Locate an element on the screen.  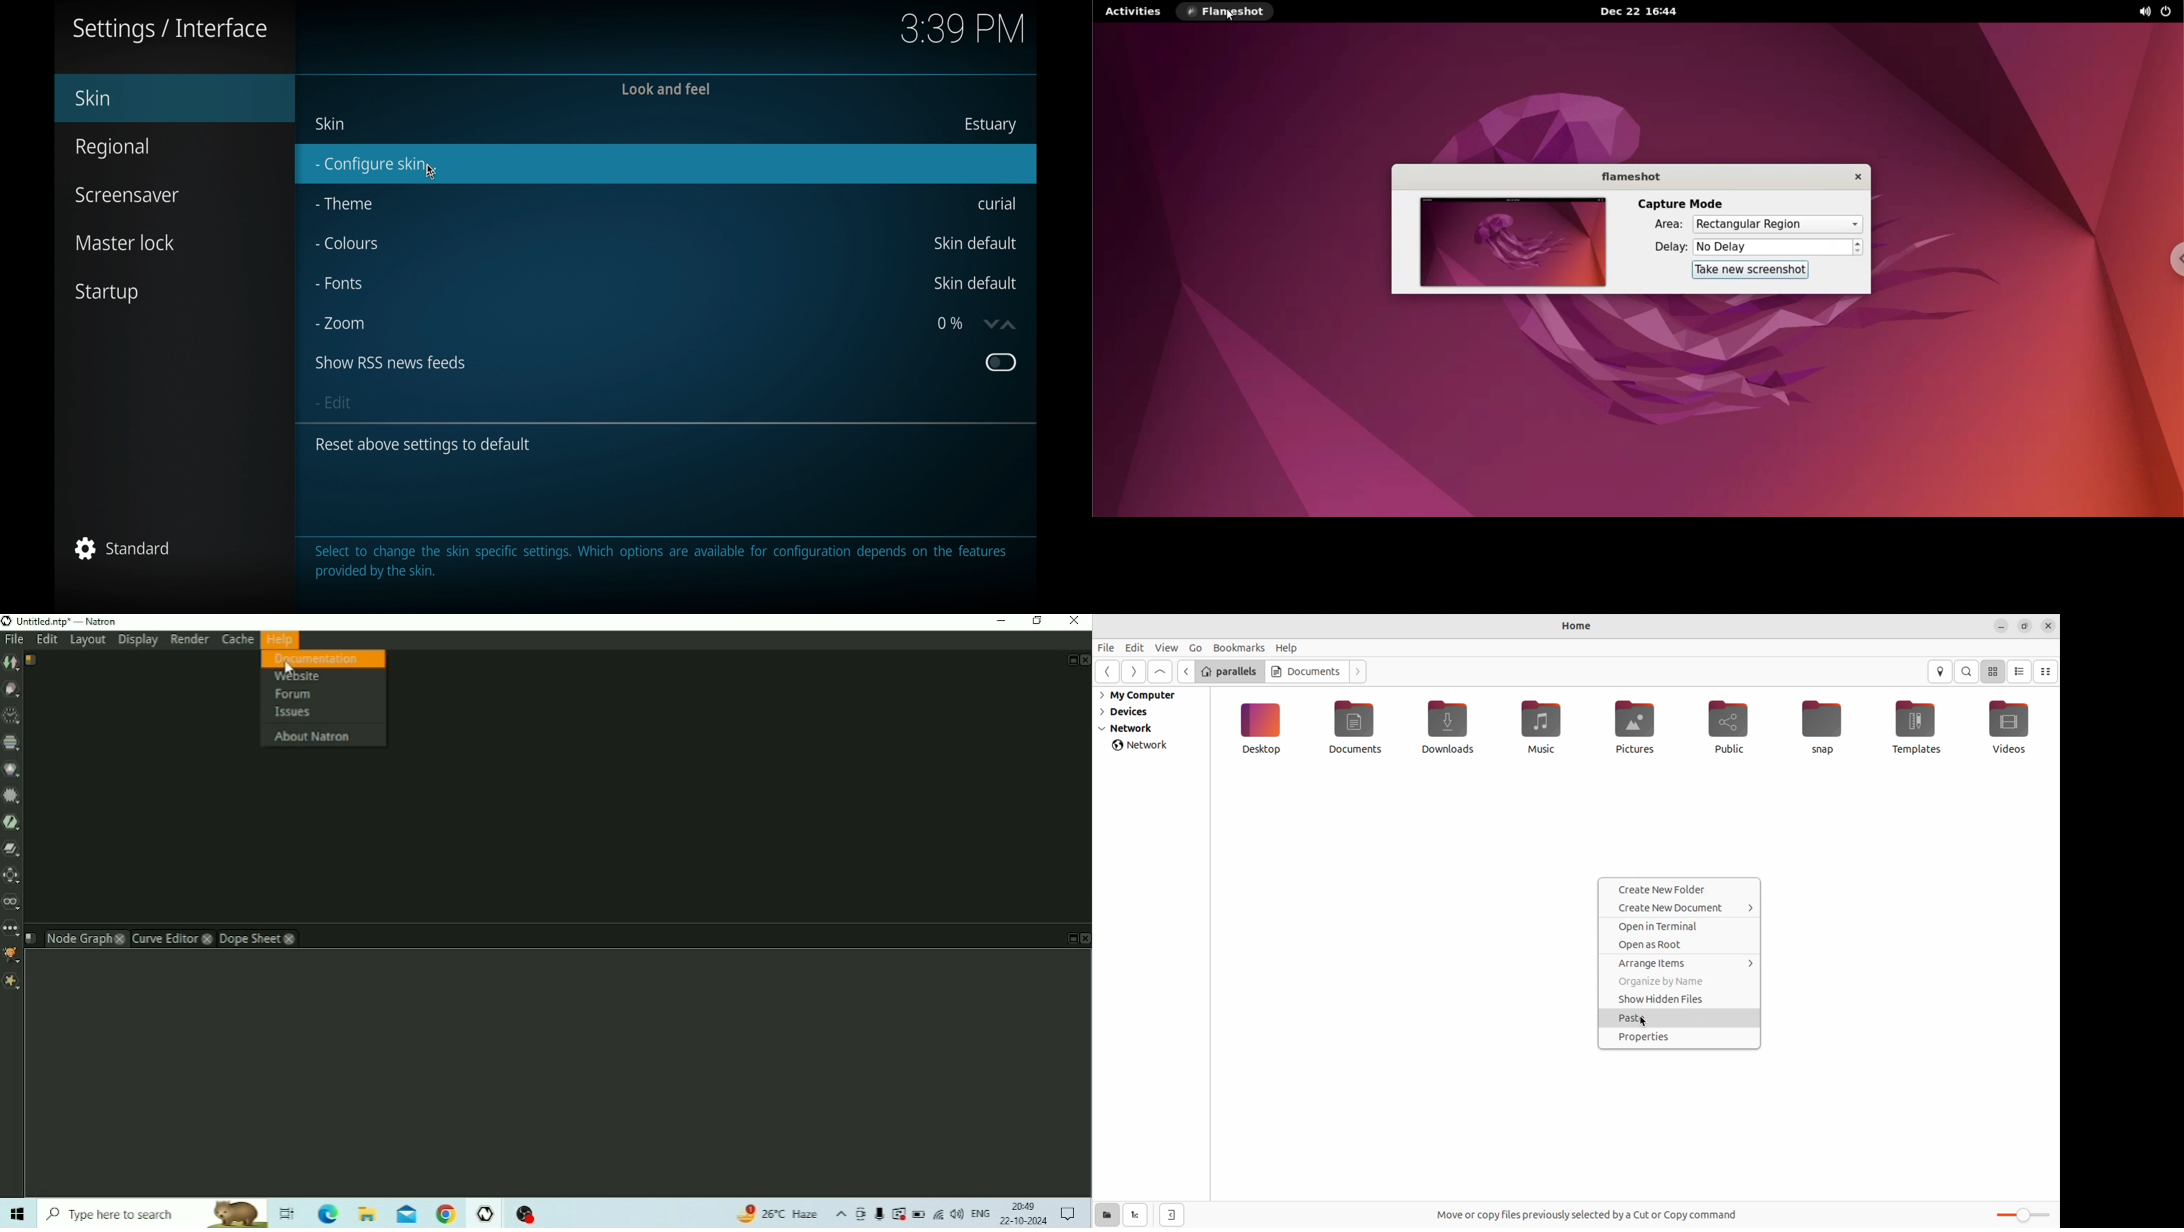
configure skin is located at coordinates (667, 164).